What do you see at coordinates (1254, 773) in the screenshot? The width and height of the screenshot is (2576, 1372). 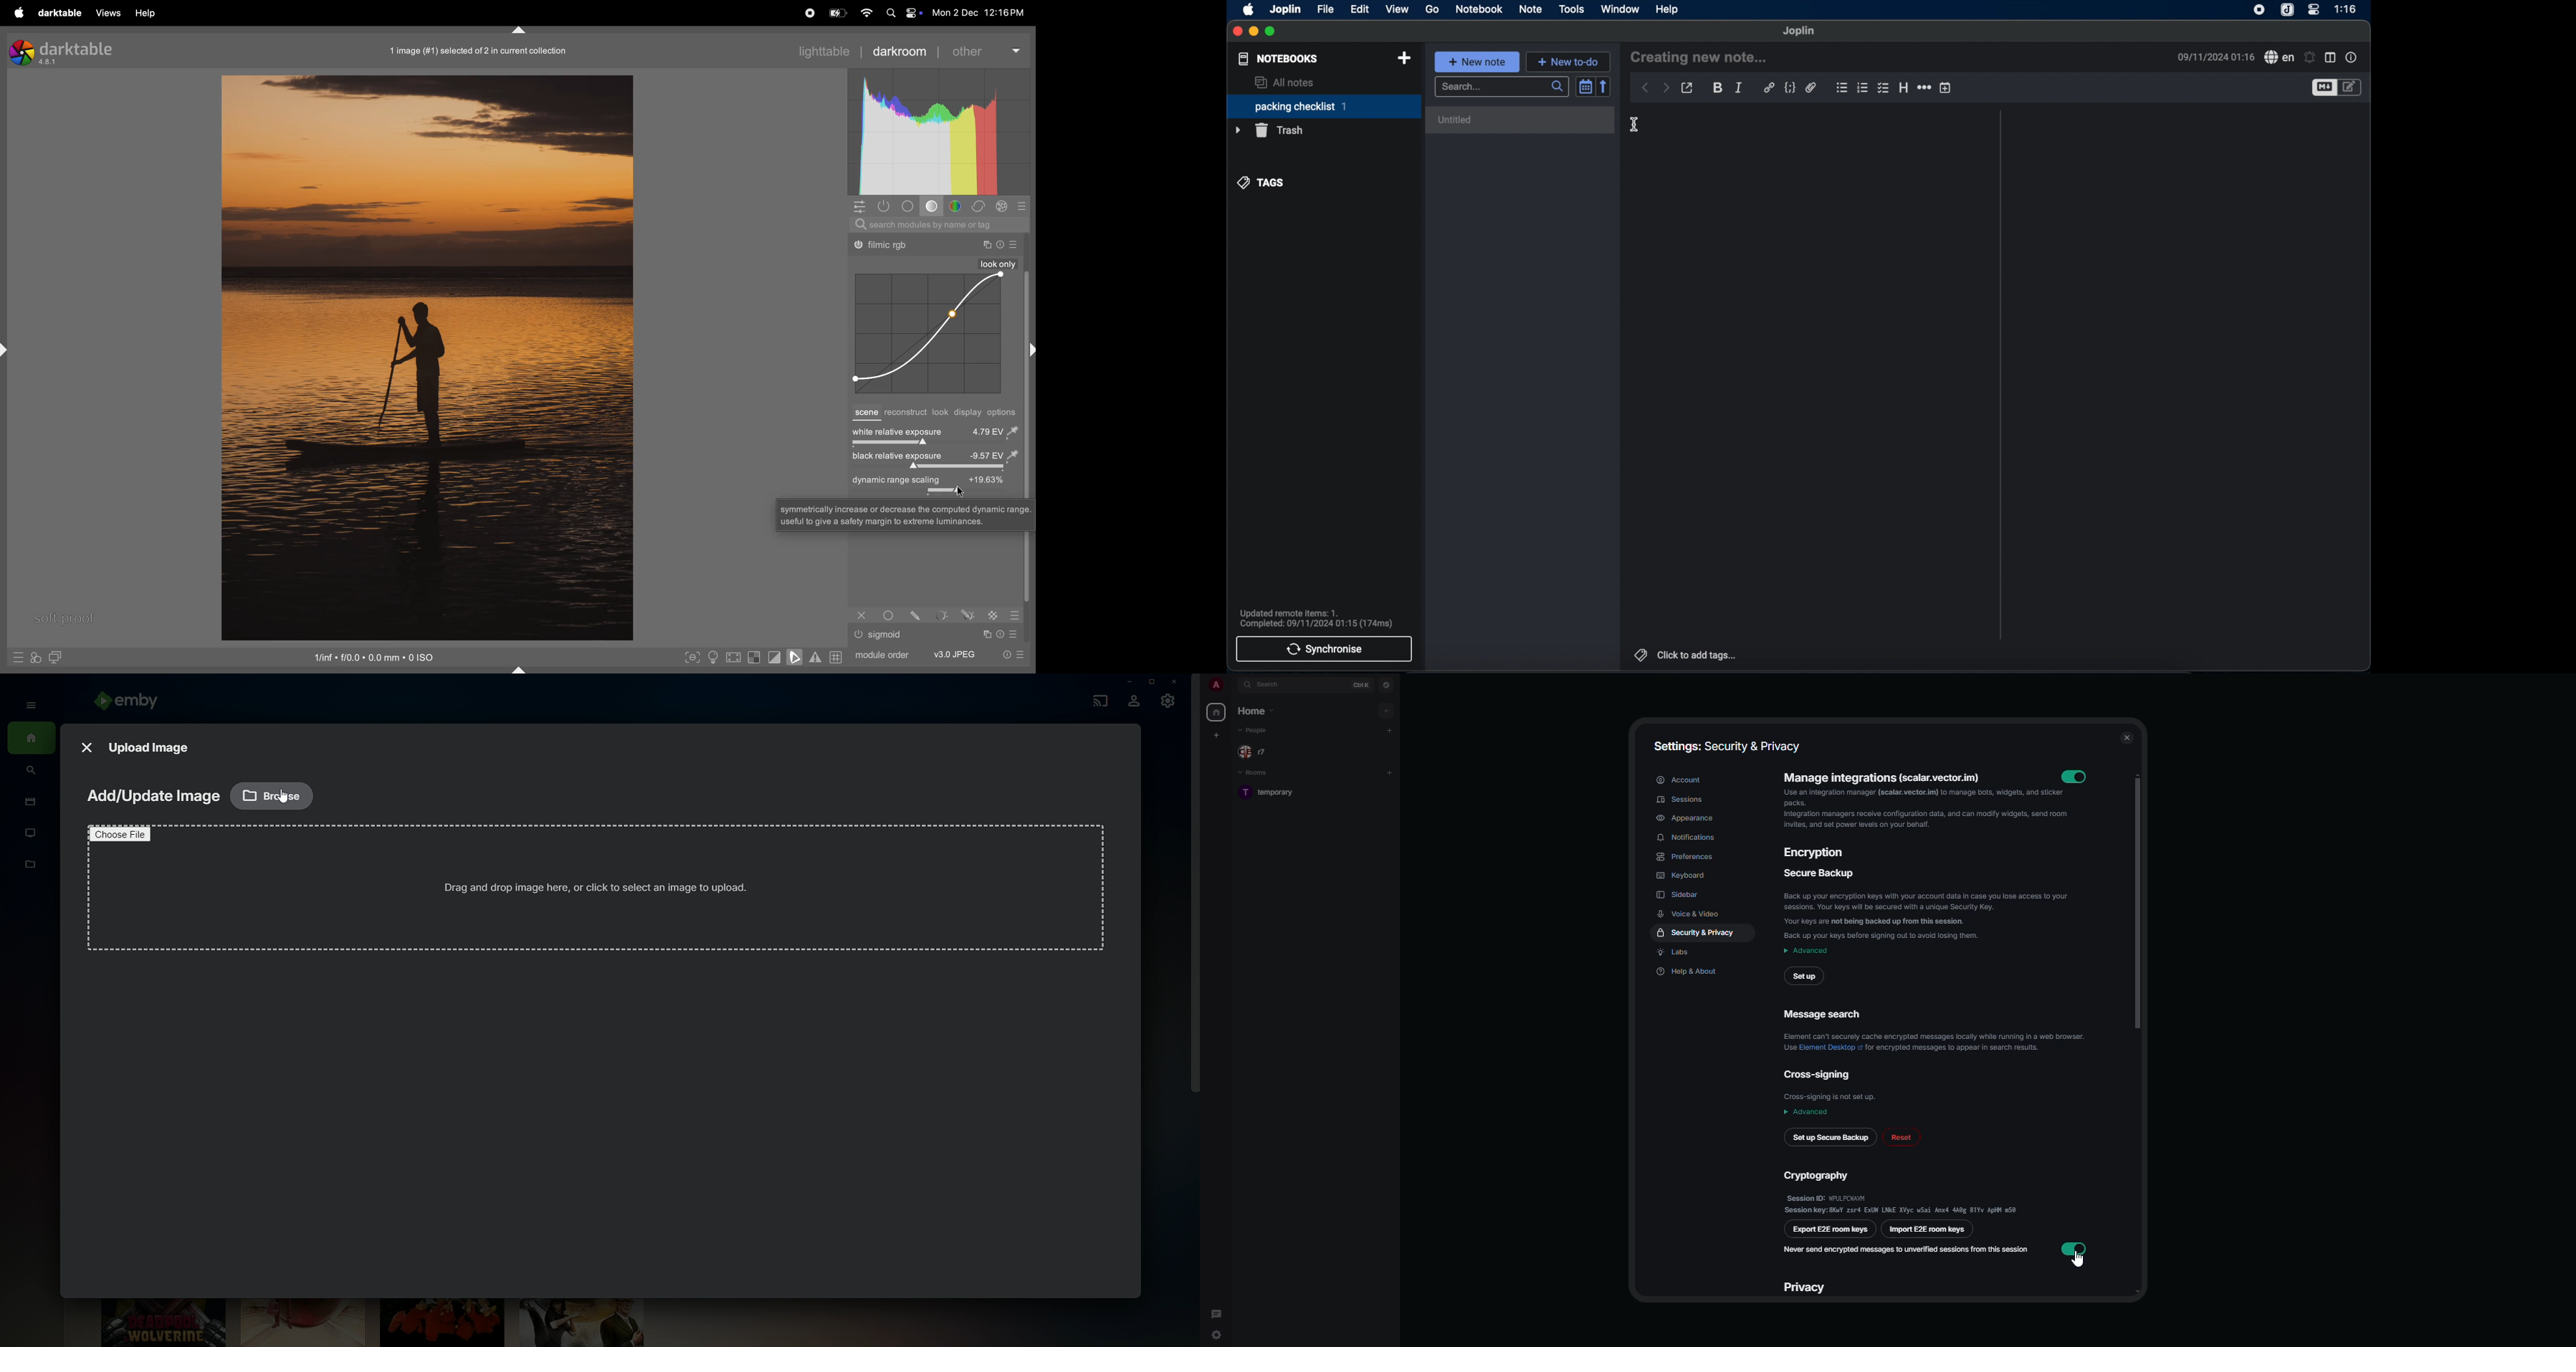 I see `rooms` at bounding box center [1254, 773].